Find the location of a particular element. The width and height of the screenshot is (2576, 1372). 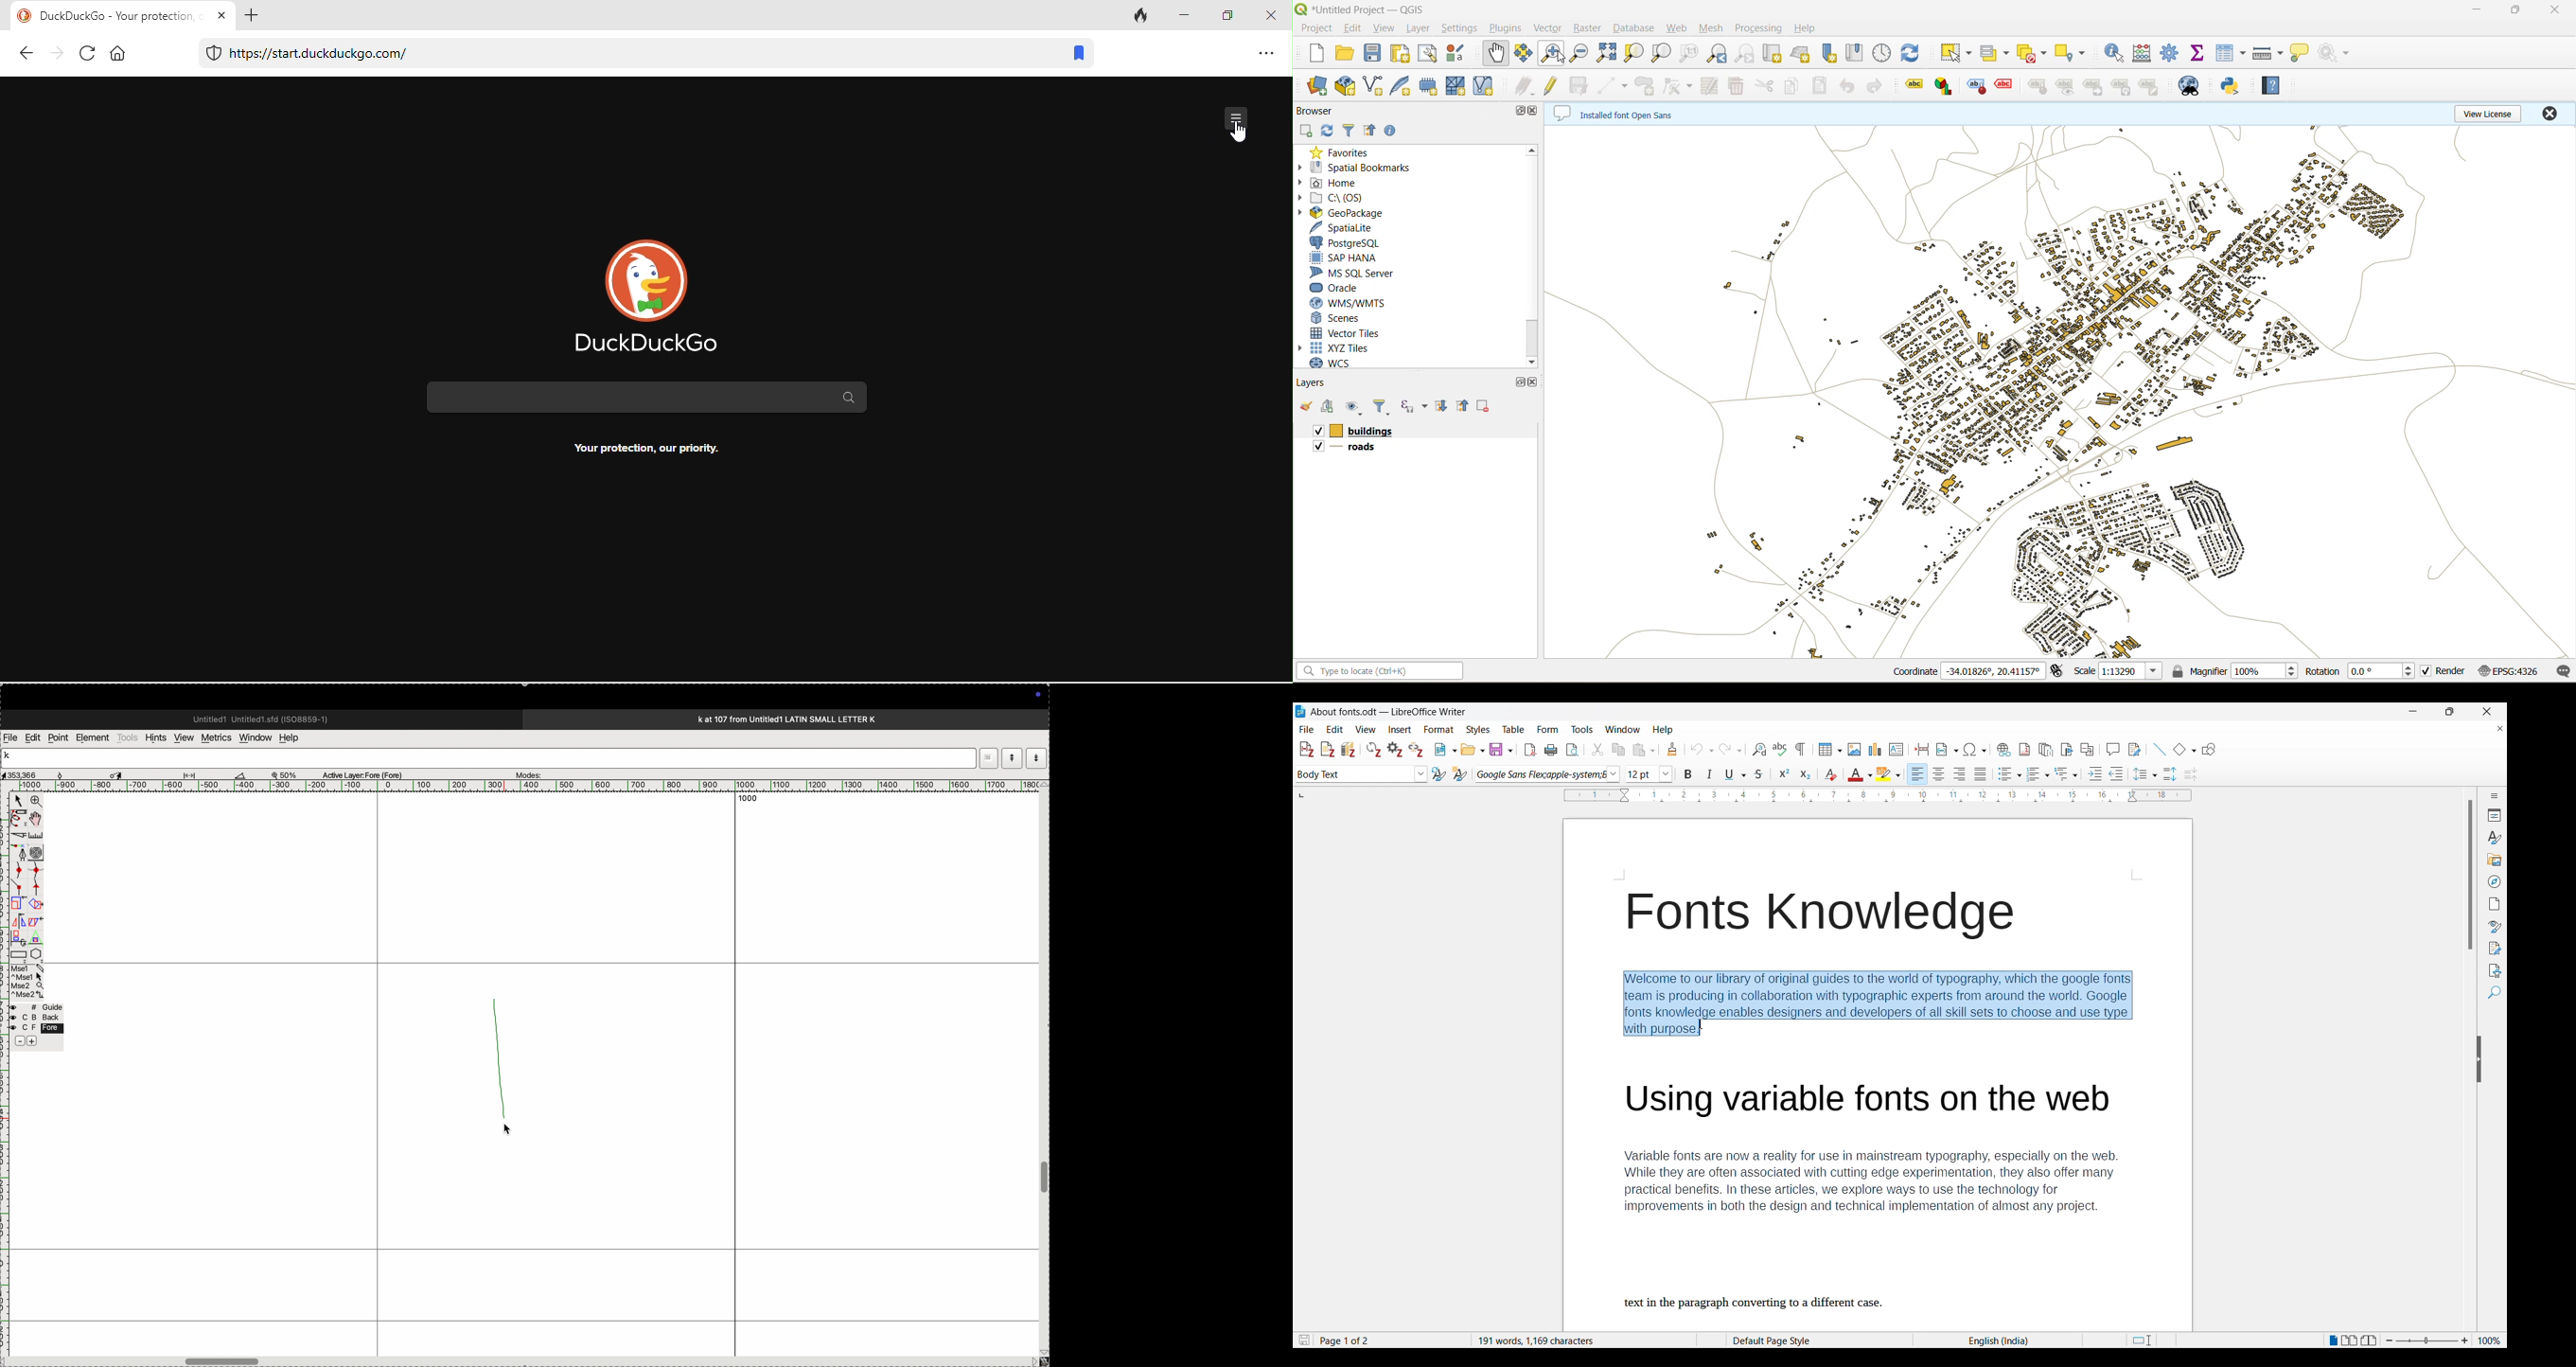

save edits is located at coordinates (1580, 86).